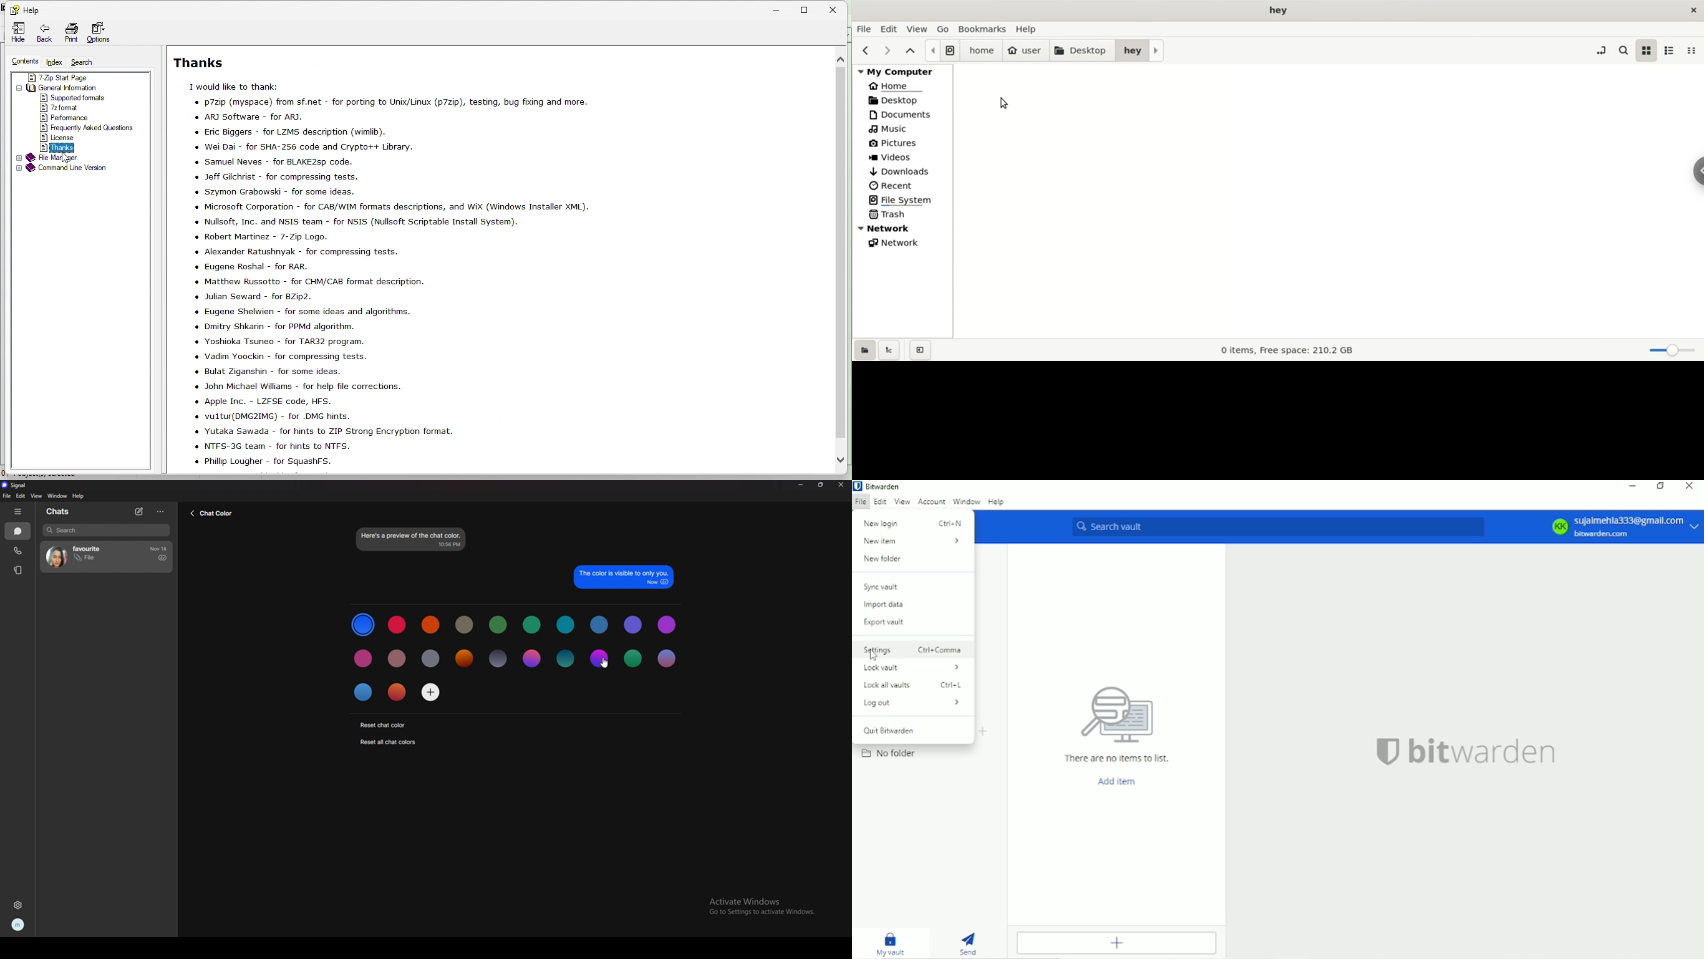  What do you see at coordinates (379, 257) in the screenshot?
I see `Thanks
ould to thank
+ 72D (space) rom stint for portng to Uni/unux (726), testa, bu fing and more.
+ A Software - for AR,
+ Enc gers - fo LZMS desertion (wit).
«ai for 5-256 code and Cryproe- Library.
+ Same Neves - for BLAKE2SD coo
«Ju Girt fo compressing taste.
+ Symon esbowsh - for tome dane.
+ Wicrotoft Corporation «fr CABWIN formats scriptions, and ix (indo Insler 04.
© bof, Inc. and NSIS team - fo NSIS eof Spa nal System)
+ Hobart Mariner 7-75 Logo.
+ Manda Ratuhnyak - or compressing tet,
+ Fagan Koshi - for KAR
© Matthew ussotts - for CHCA format description.
PP ———.
J ————
+ Duty Shar - for POM sort,
+ Yontioks Taneo - or TARD2 program
+ Vaden Yoackn - for compress tess
+ Bult Zante for som eos
« John Michas Wika - fo help fe comectons.
+ Ape fn. LEFSE code, FS.
+ WAL(OMGING) - fo OVE hots
© Yutaka Samad - fo hs to ZIP Stang Encrypion format,
« NTFS. 2G team - for hs to NTFS,
o Philp Lougher - for Squash.` at bounding box center [379, 257].